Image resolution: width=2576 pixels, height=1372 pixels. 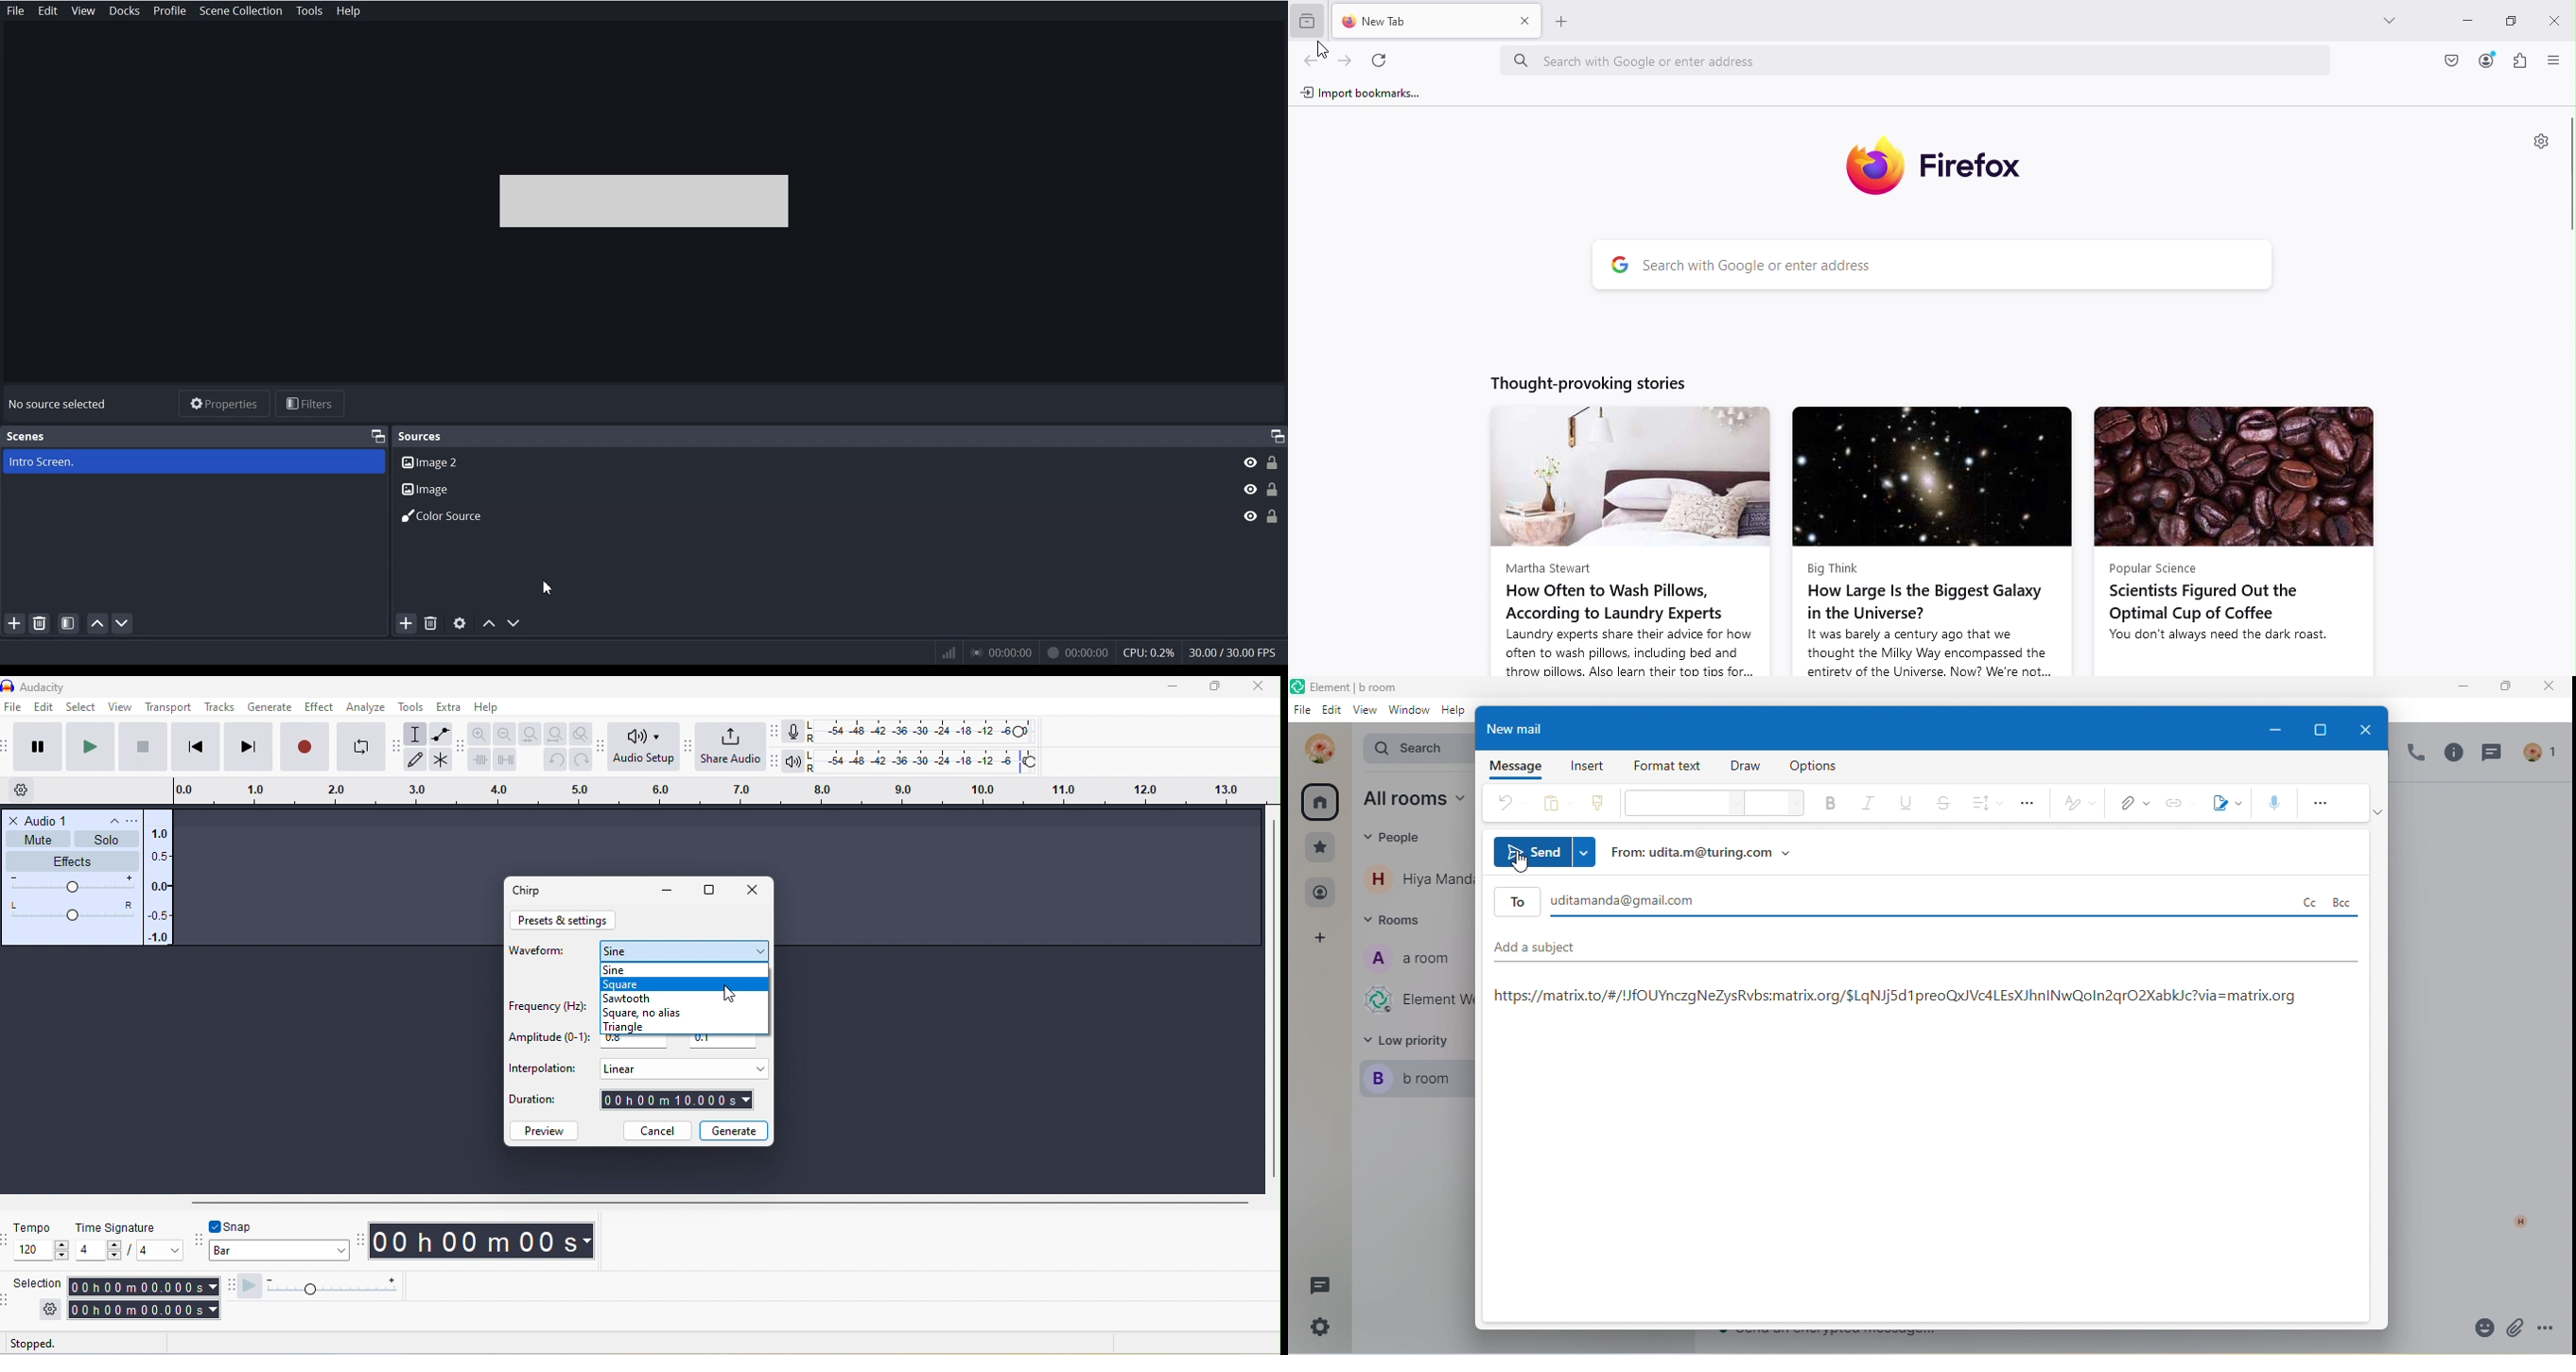 What do you see at coordinates (631, 998) in the screenshot?
I see `sawtooth` at bounding box center [631, 998].